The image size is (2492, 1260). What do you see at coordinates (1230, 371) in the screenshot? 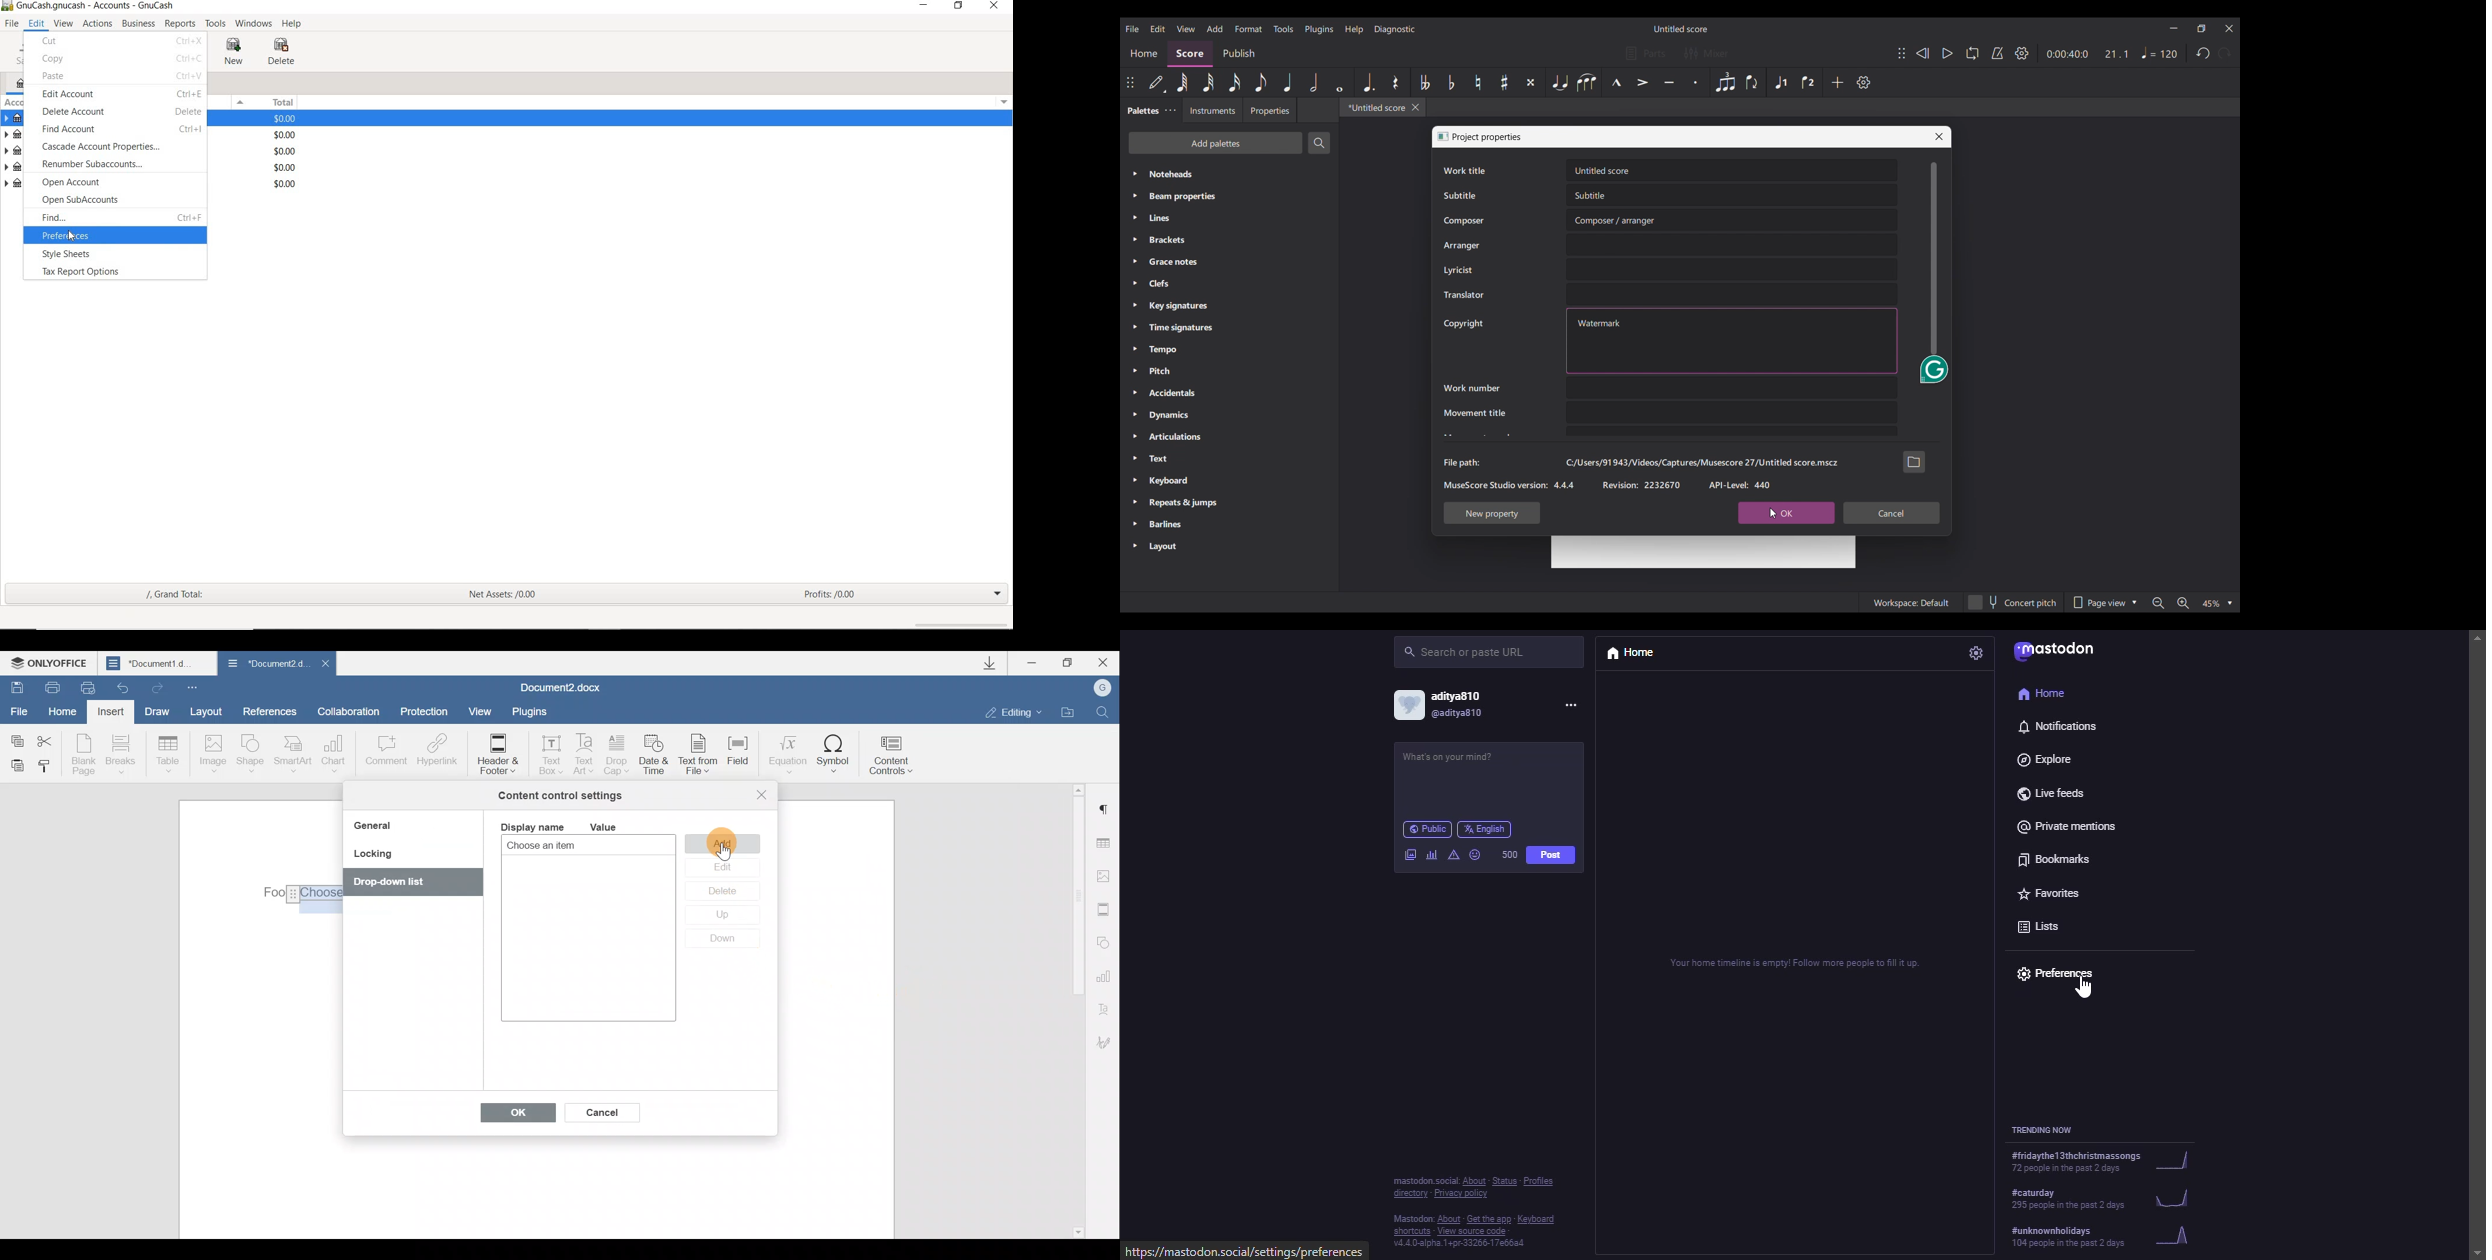
I see `Pitch` at bounding box center [1230, 371].